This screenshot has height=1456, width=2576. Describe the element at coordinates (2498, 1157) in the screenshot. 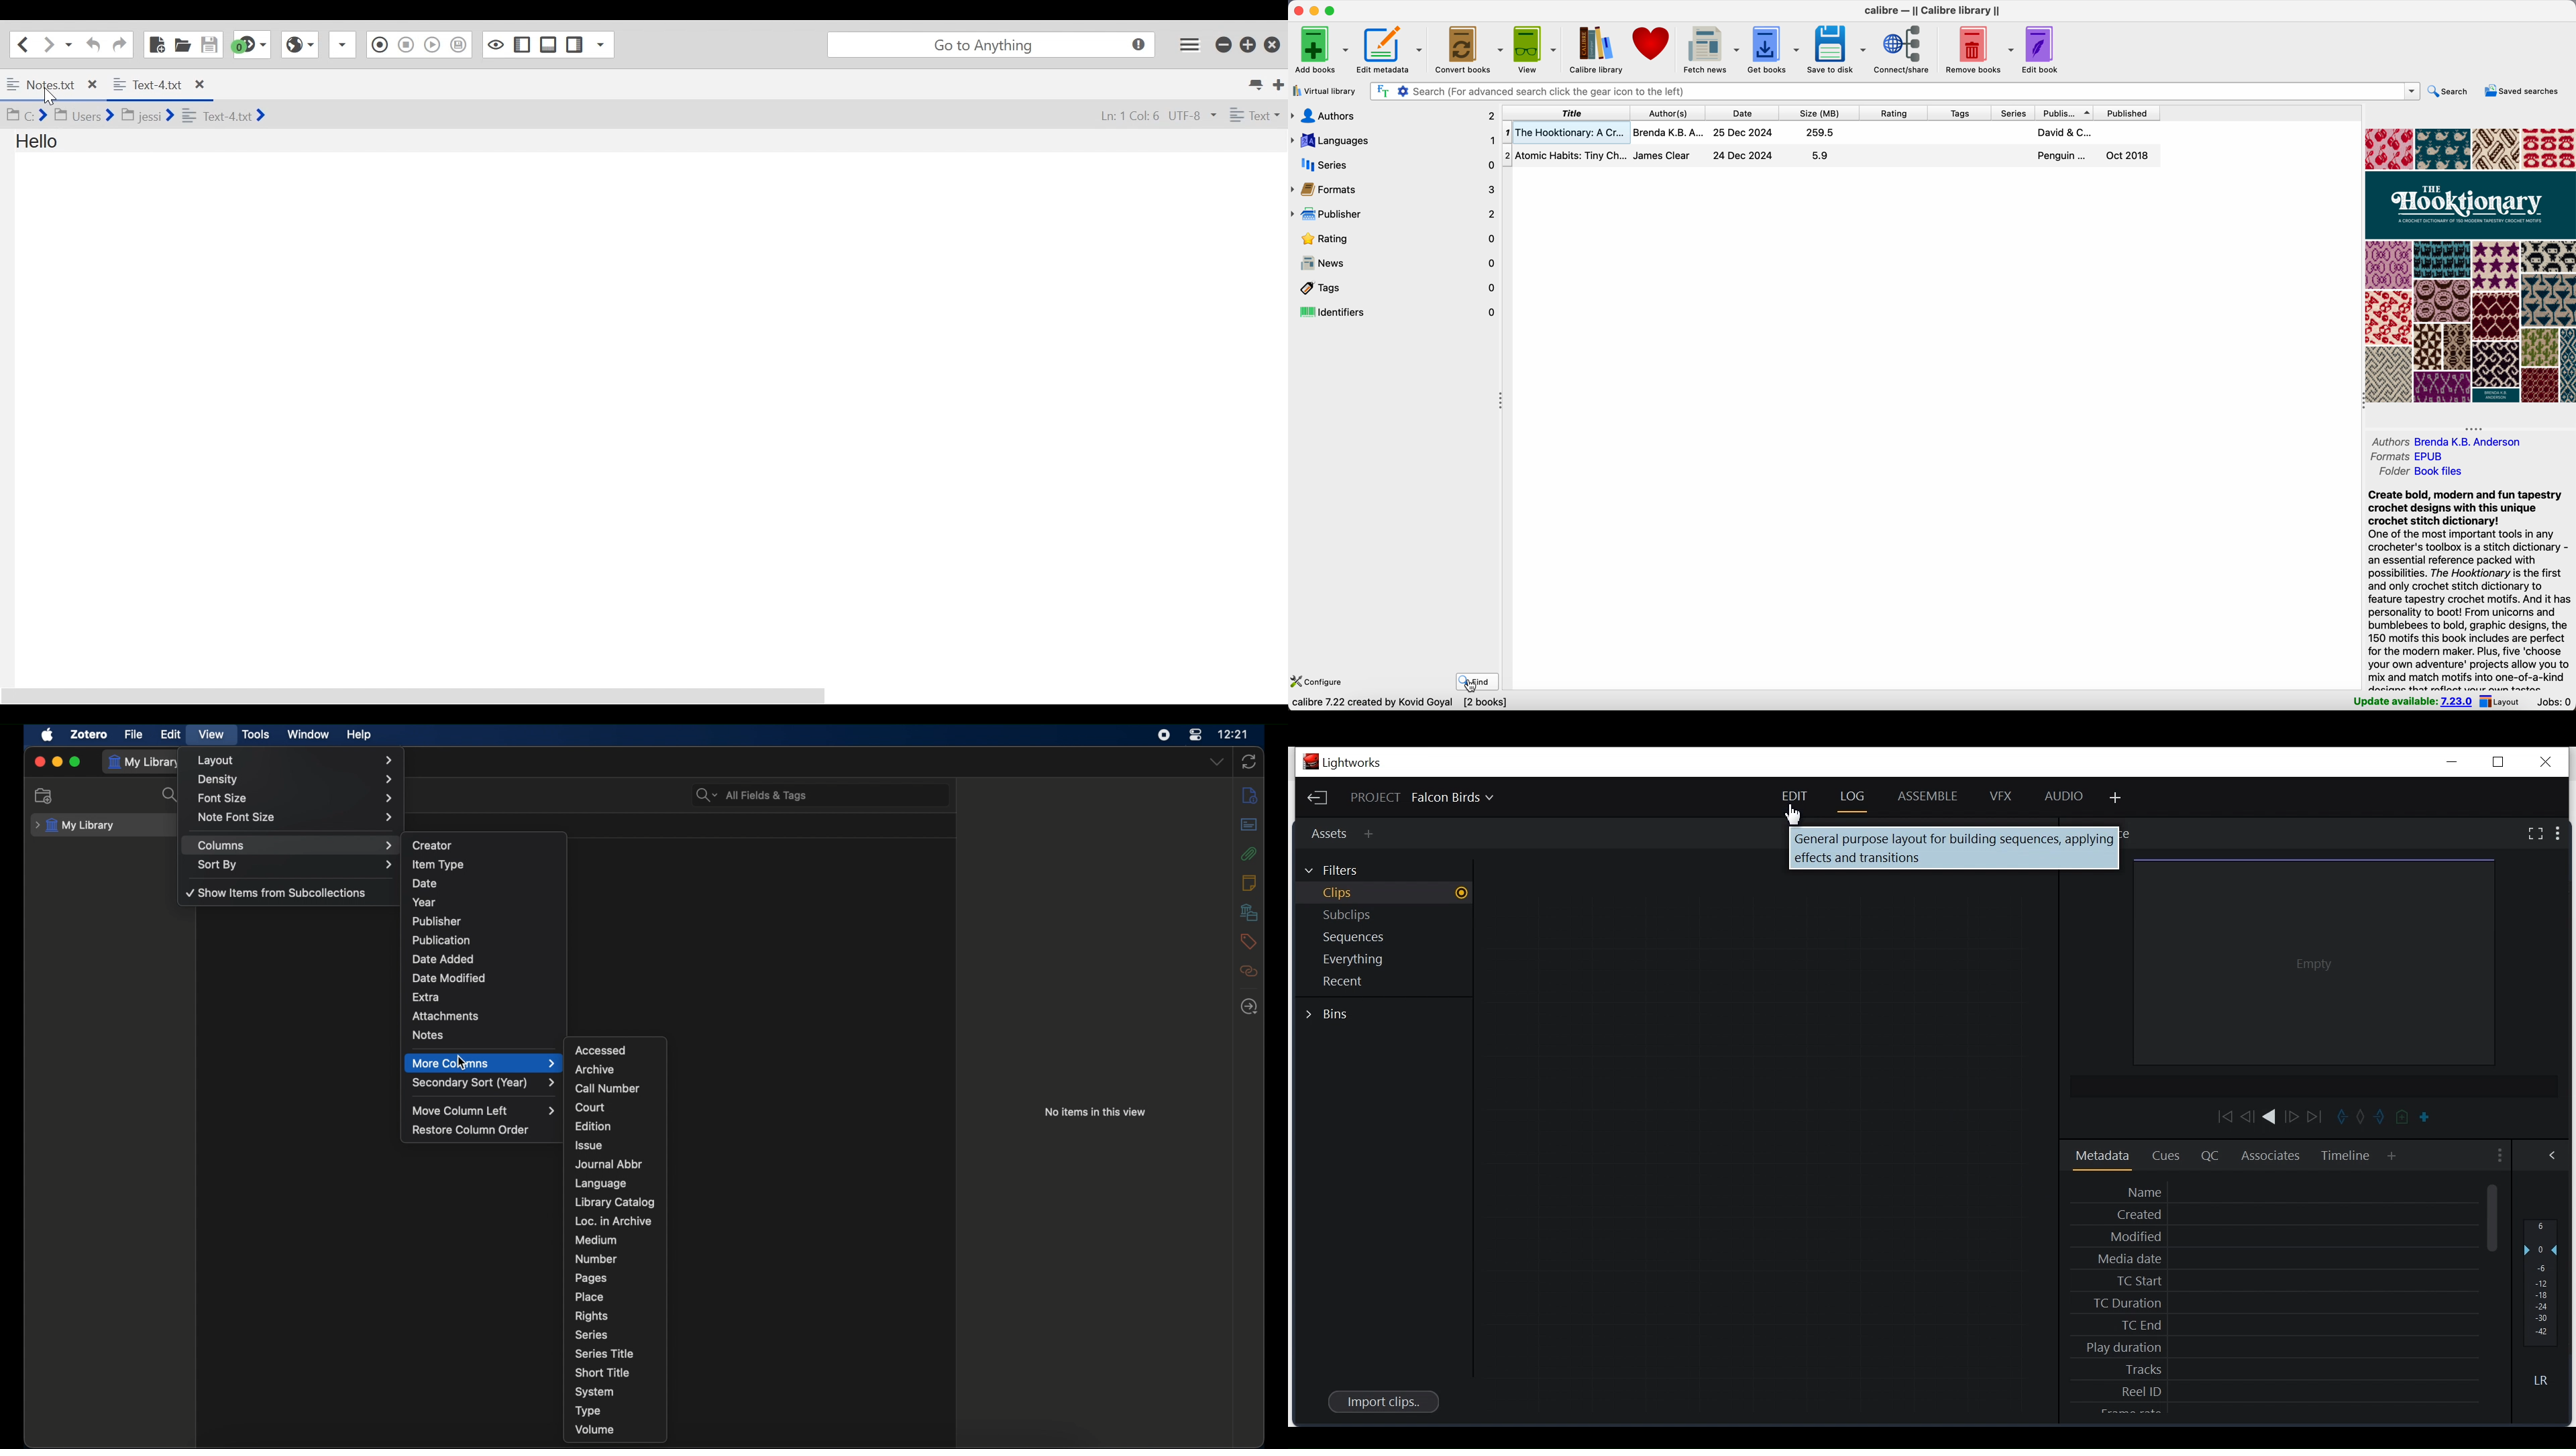

I see `Show settings menu` at that location.